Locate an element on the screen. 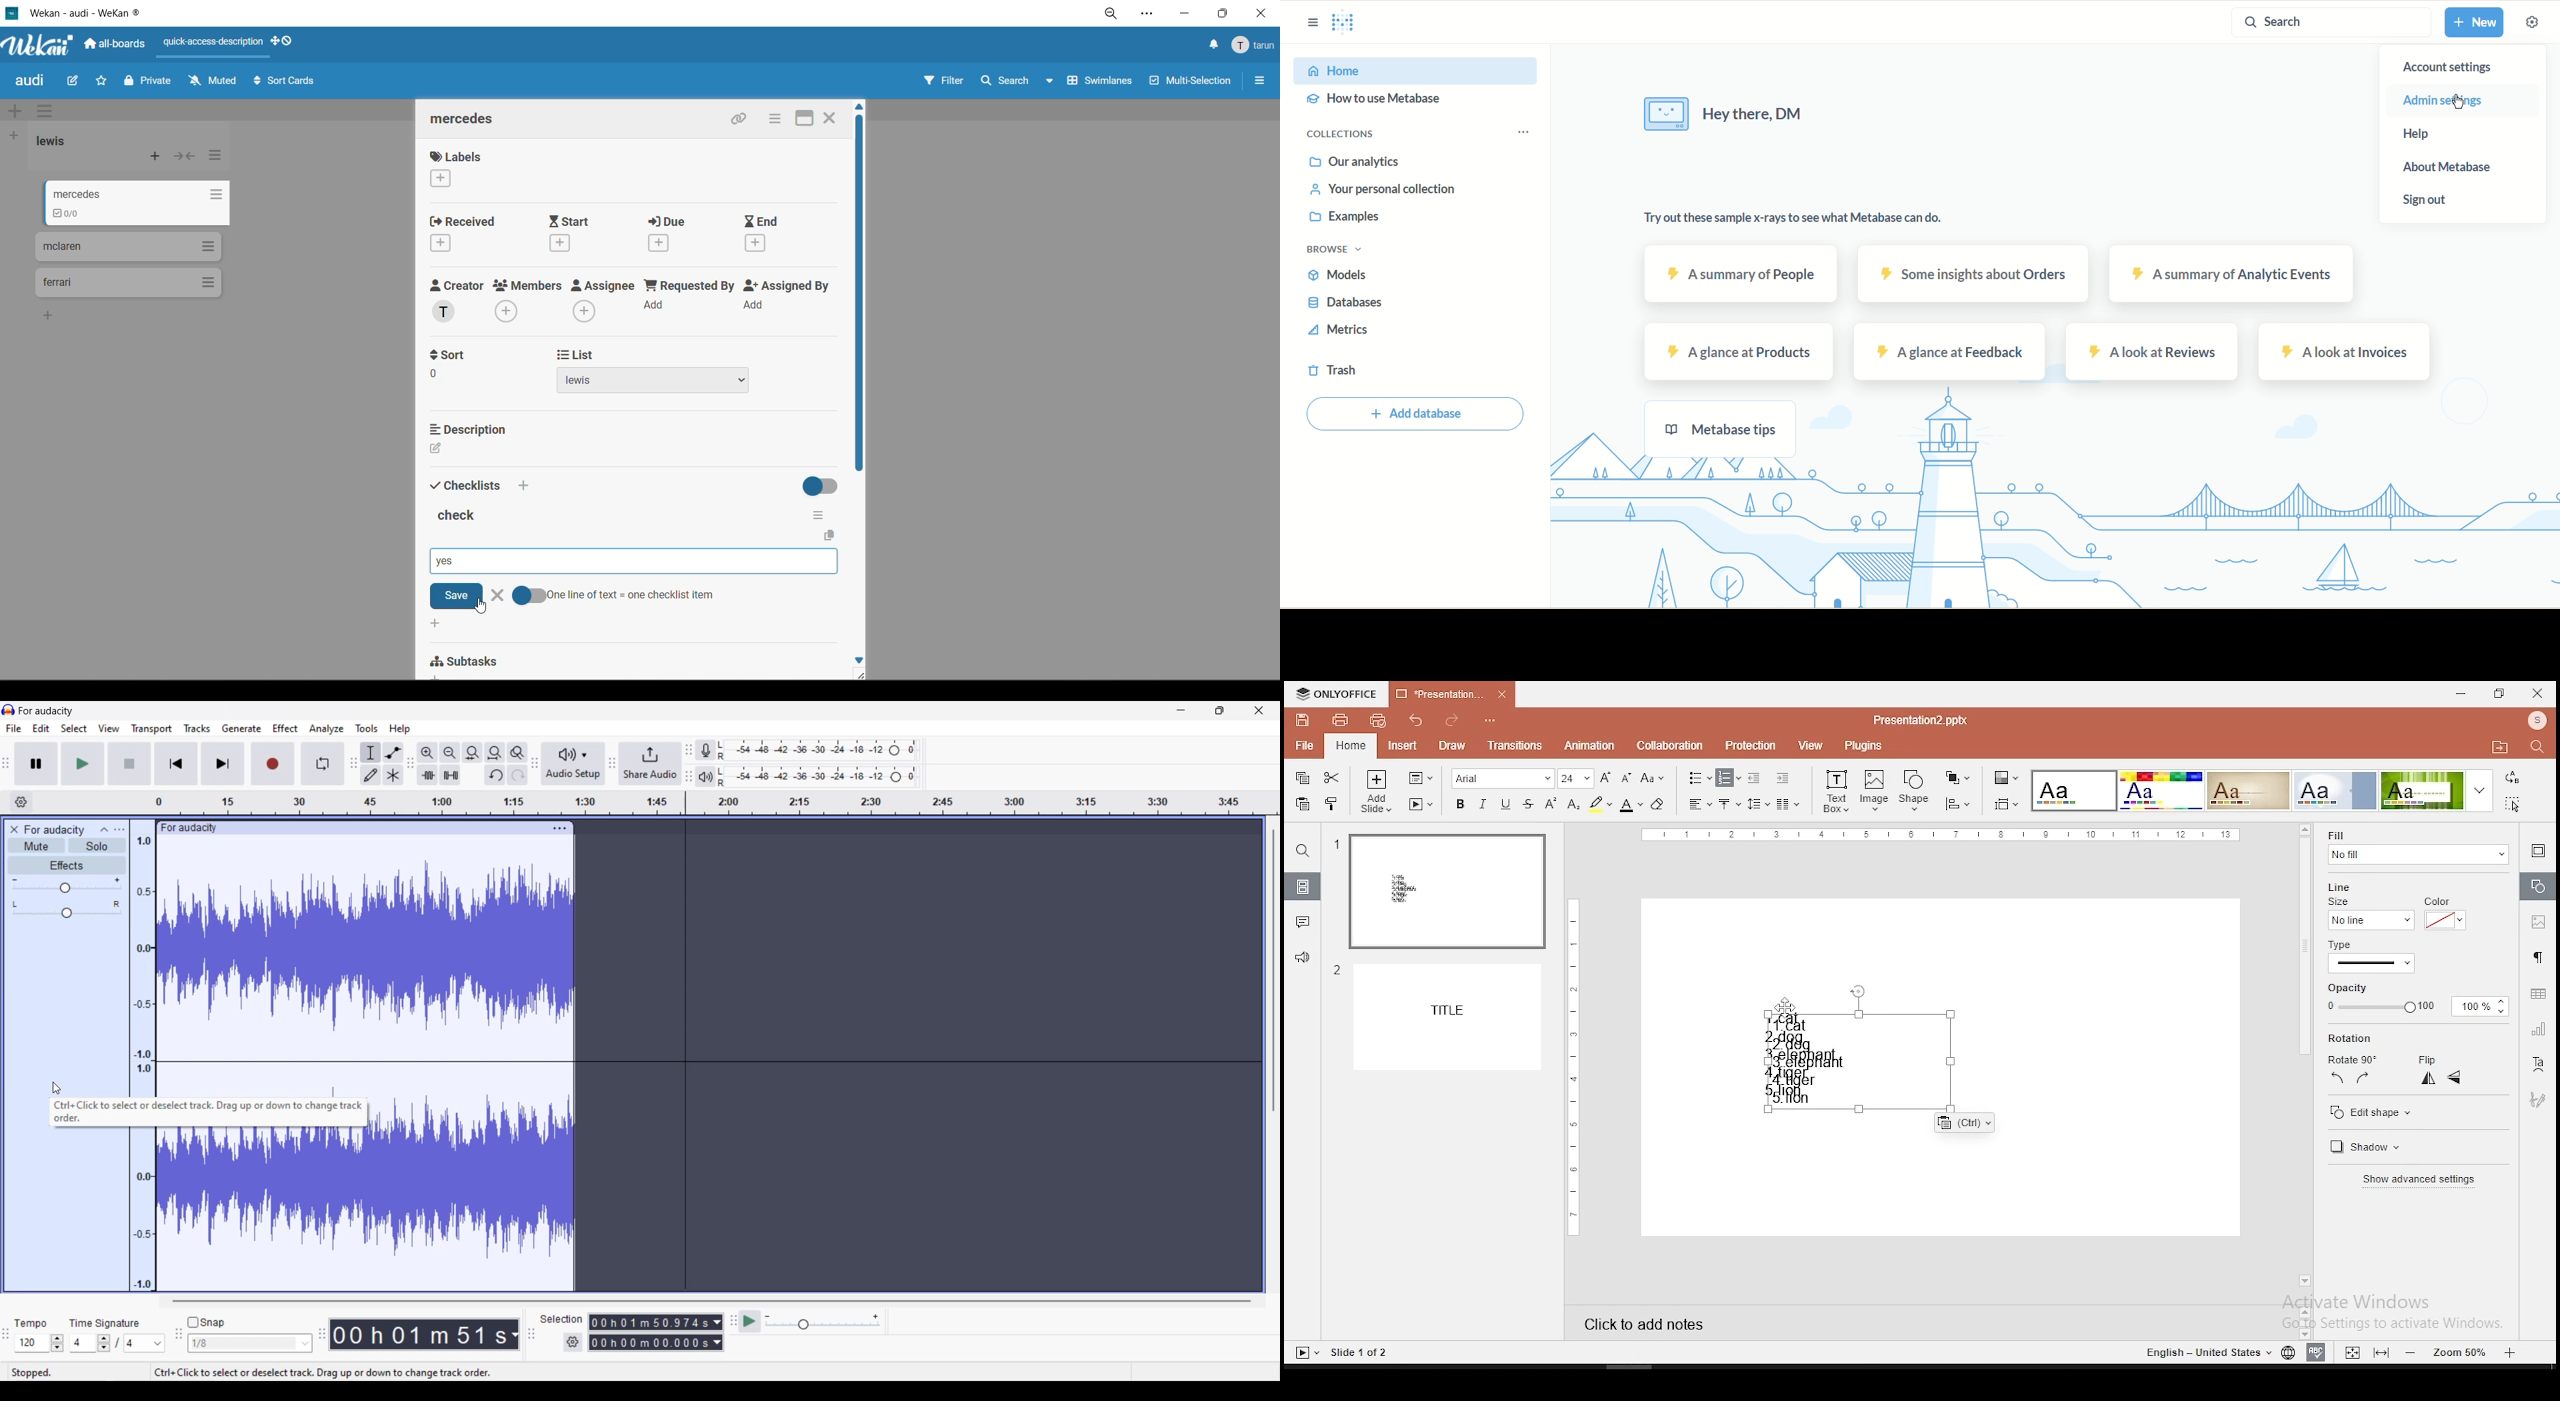 This screenshot has height=1428, width=2576. theme is located at coordinates (2075, 791).